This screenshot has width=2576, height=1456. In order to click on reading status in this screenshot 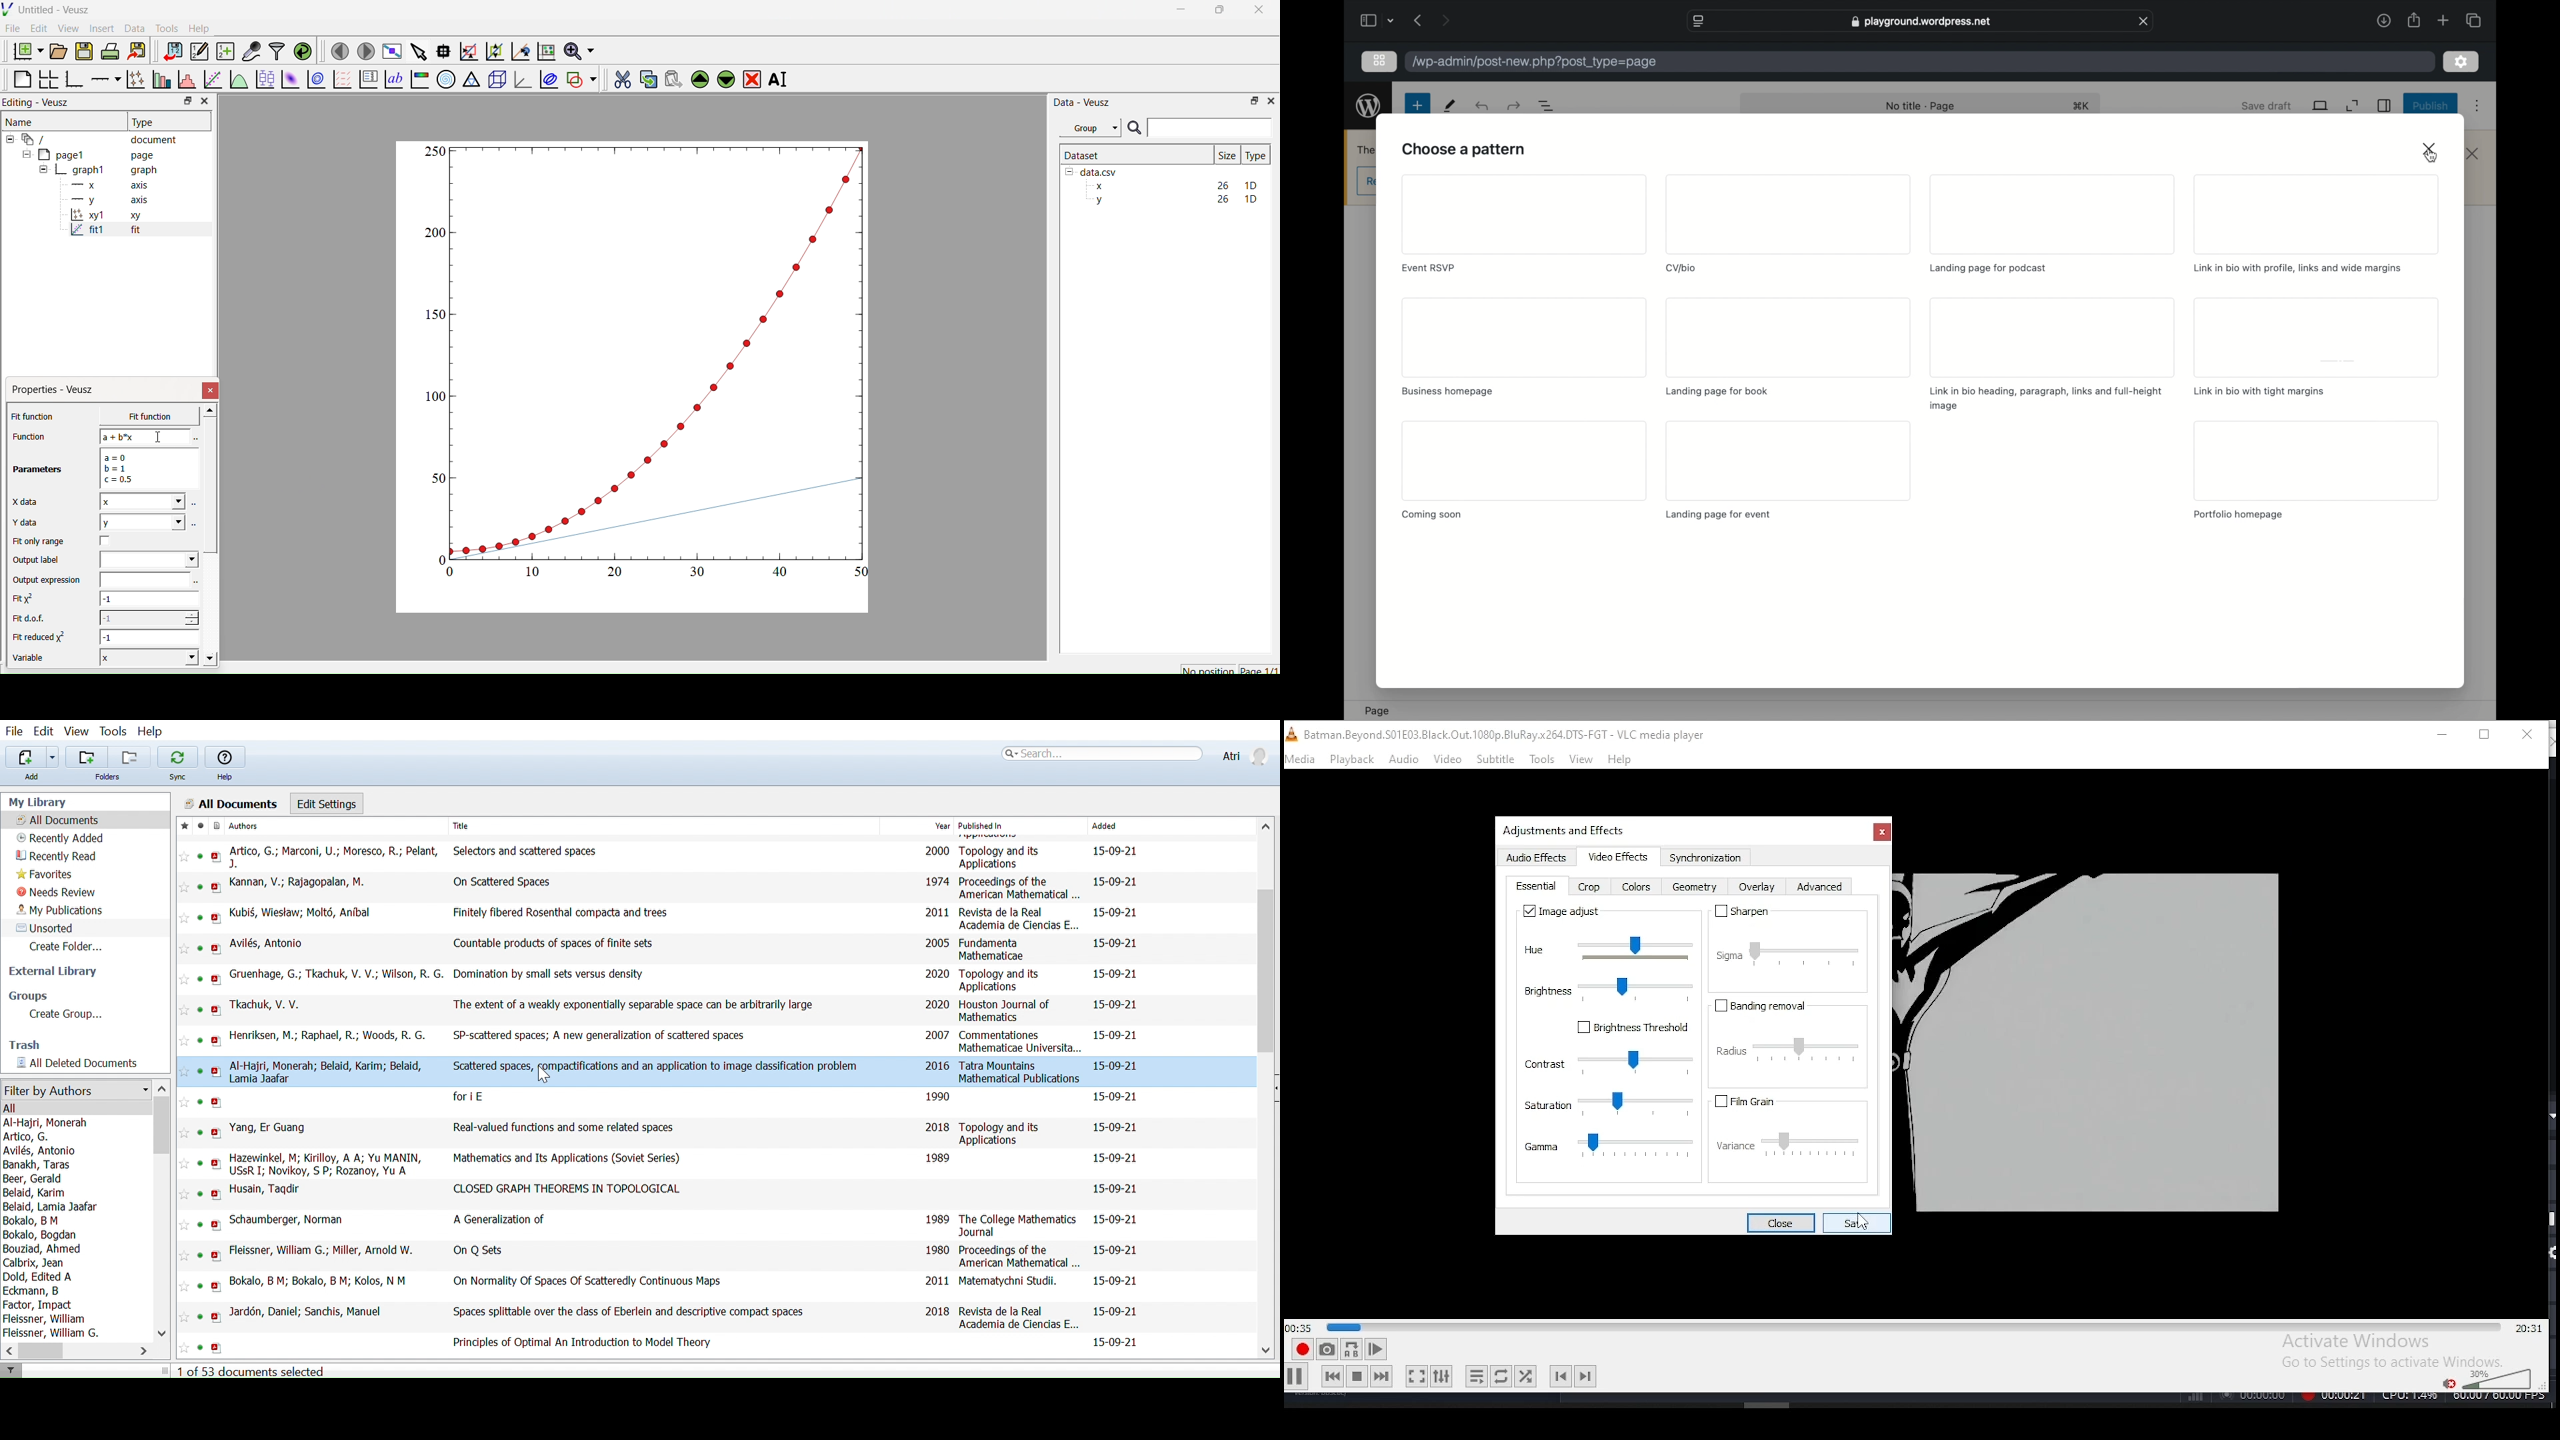, I will do `click(197, 1287)`.